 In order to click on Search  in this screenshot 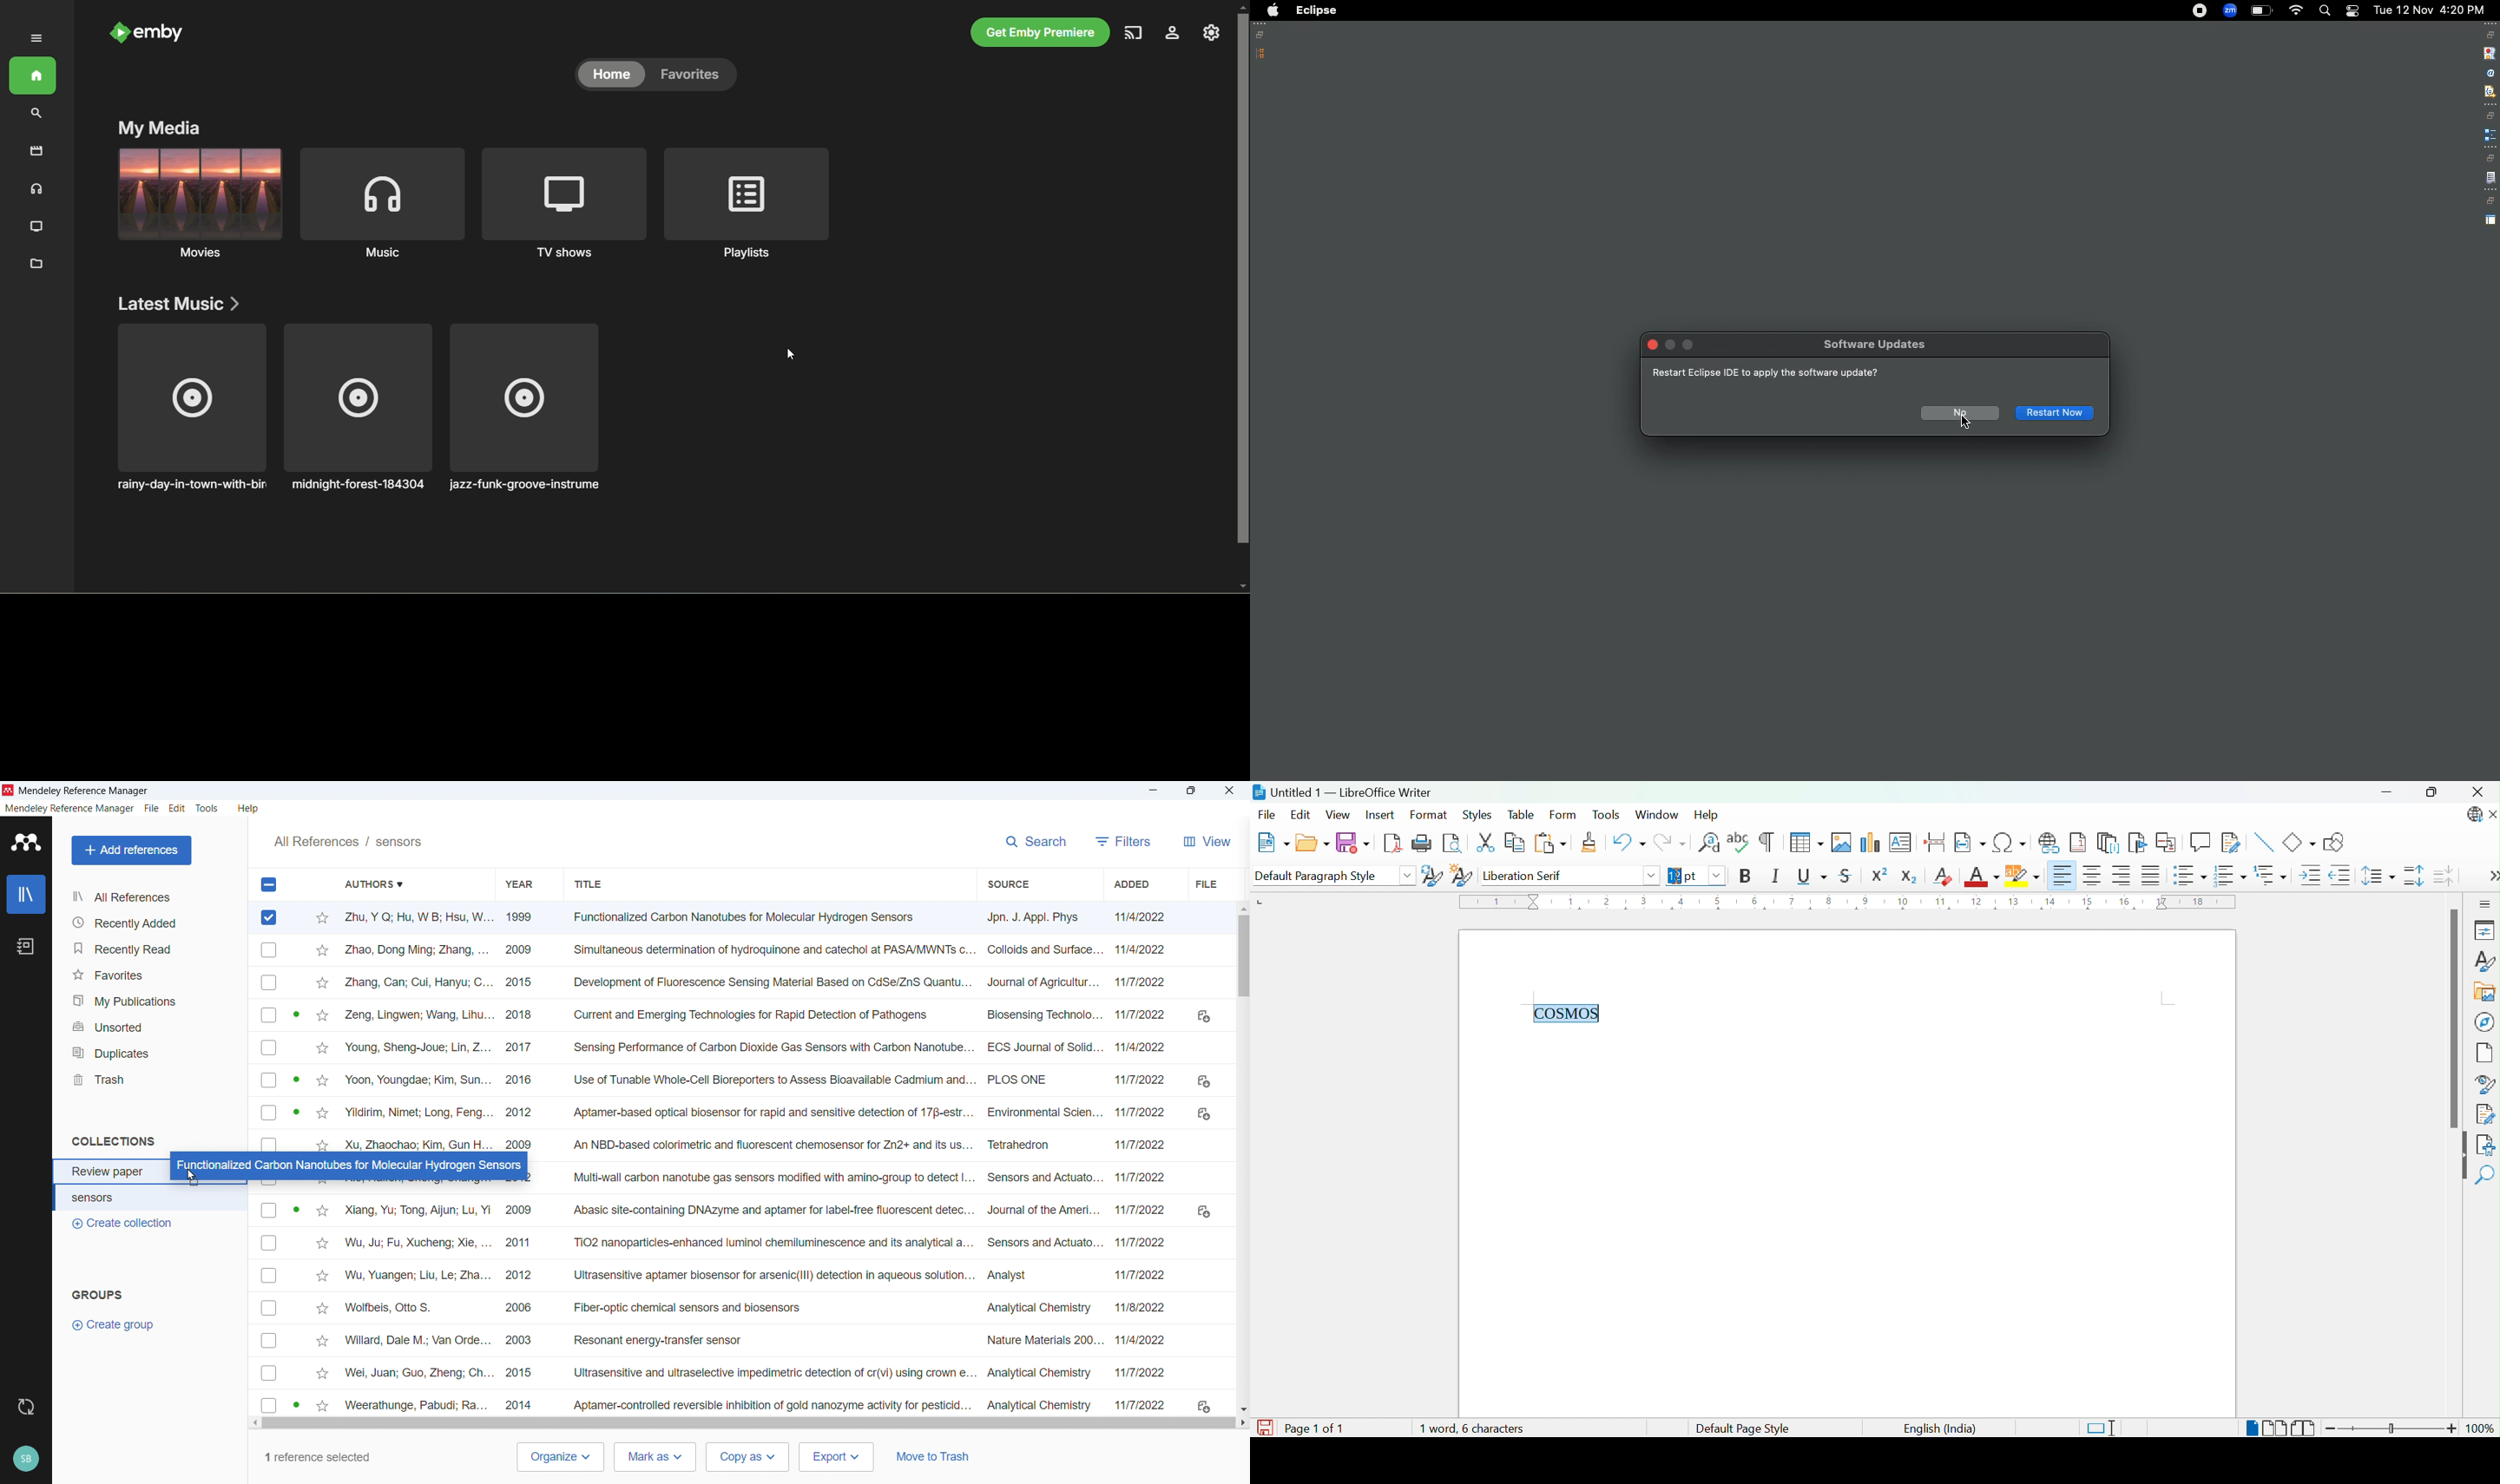, I will do `click(1035, 842)`.